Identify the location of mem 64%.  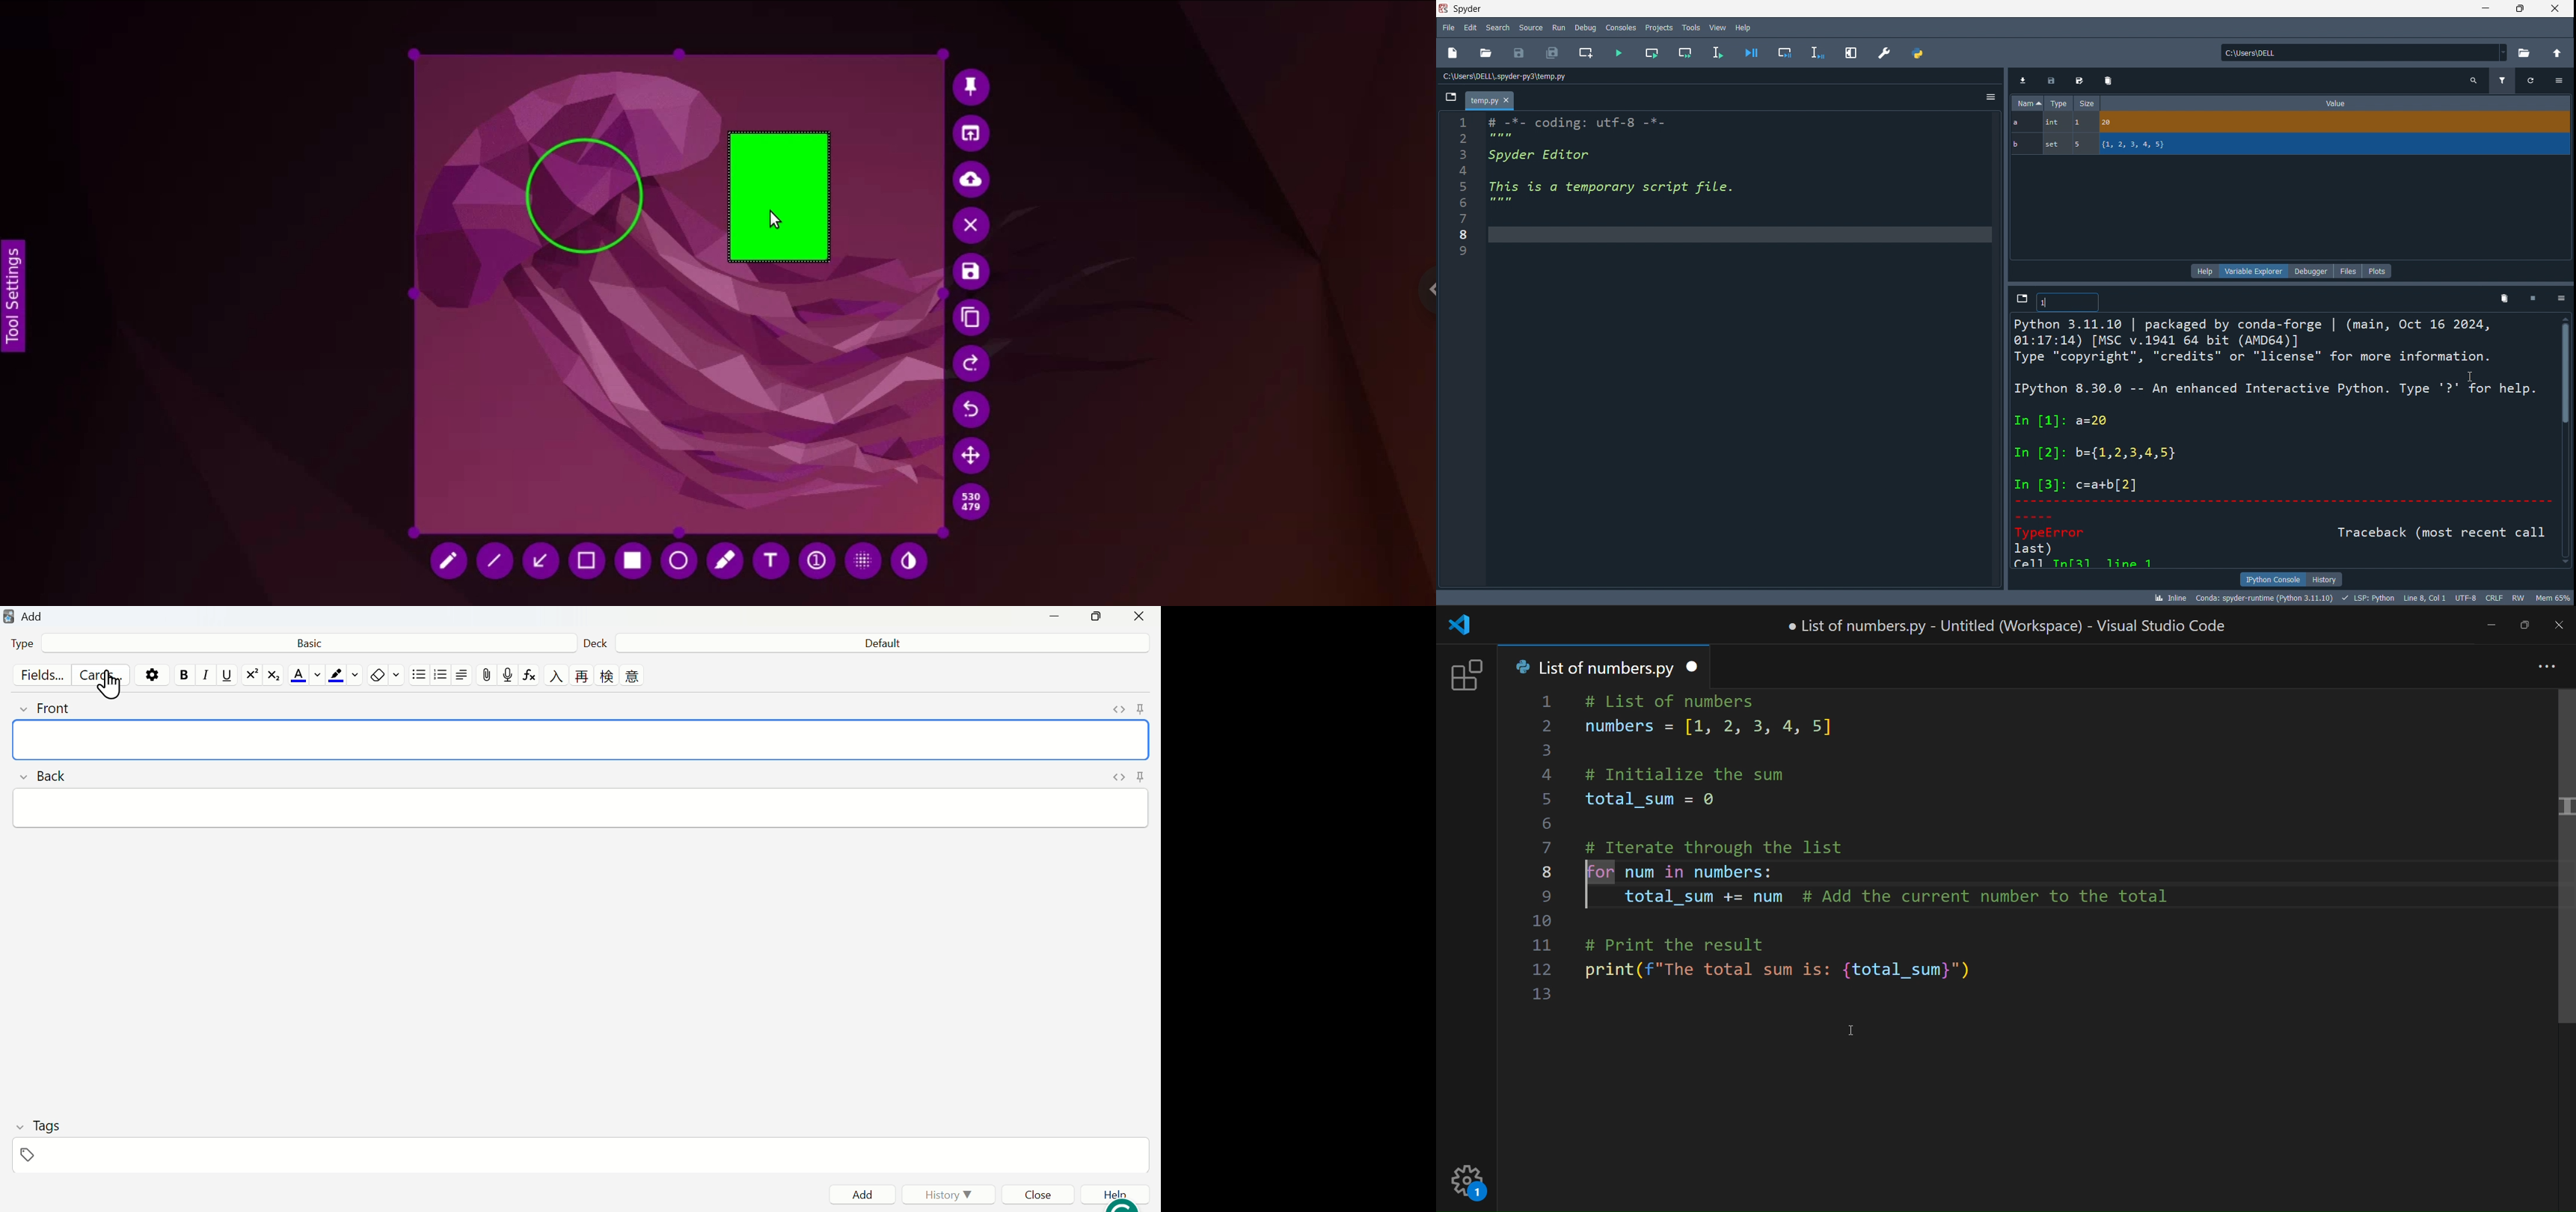
(2552, 597).